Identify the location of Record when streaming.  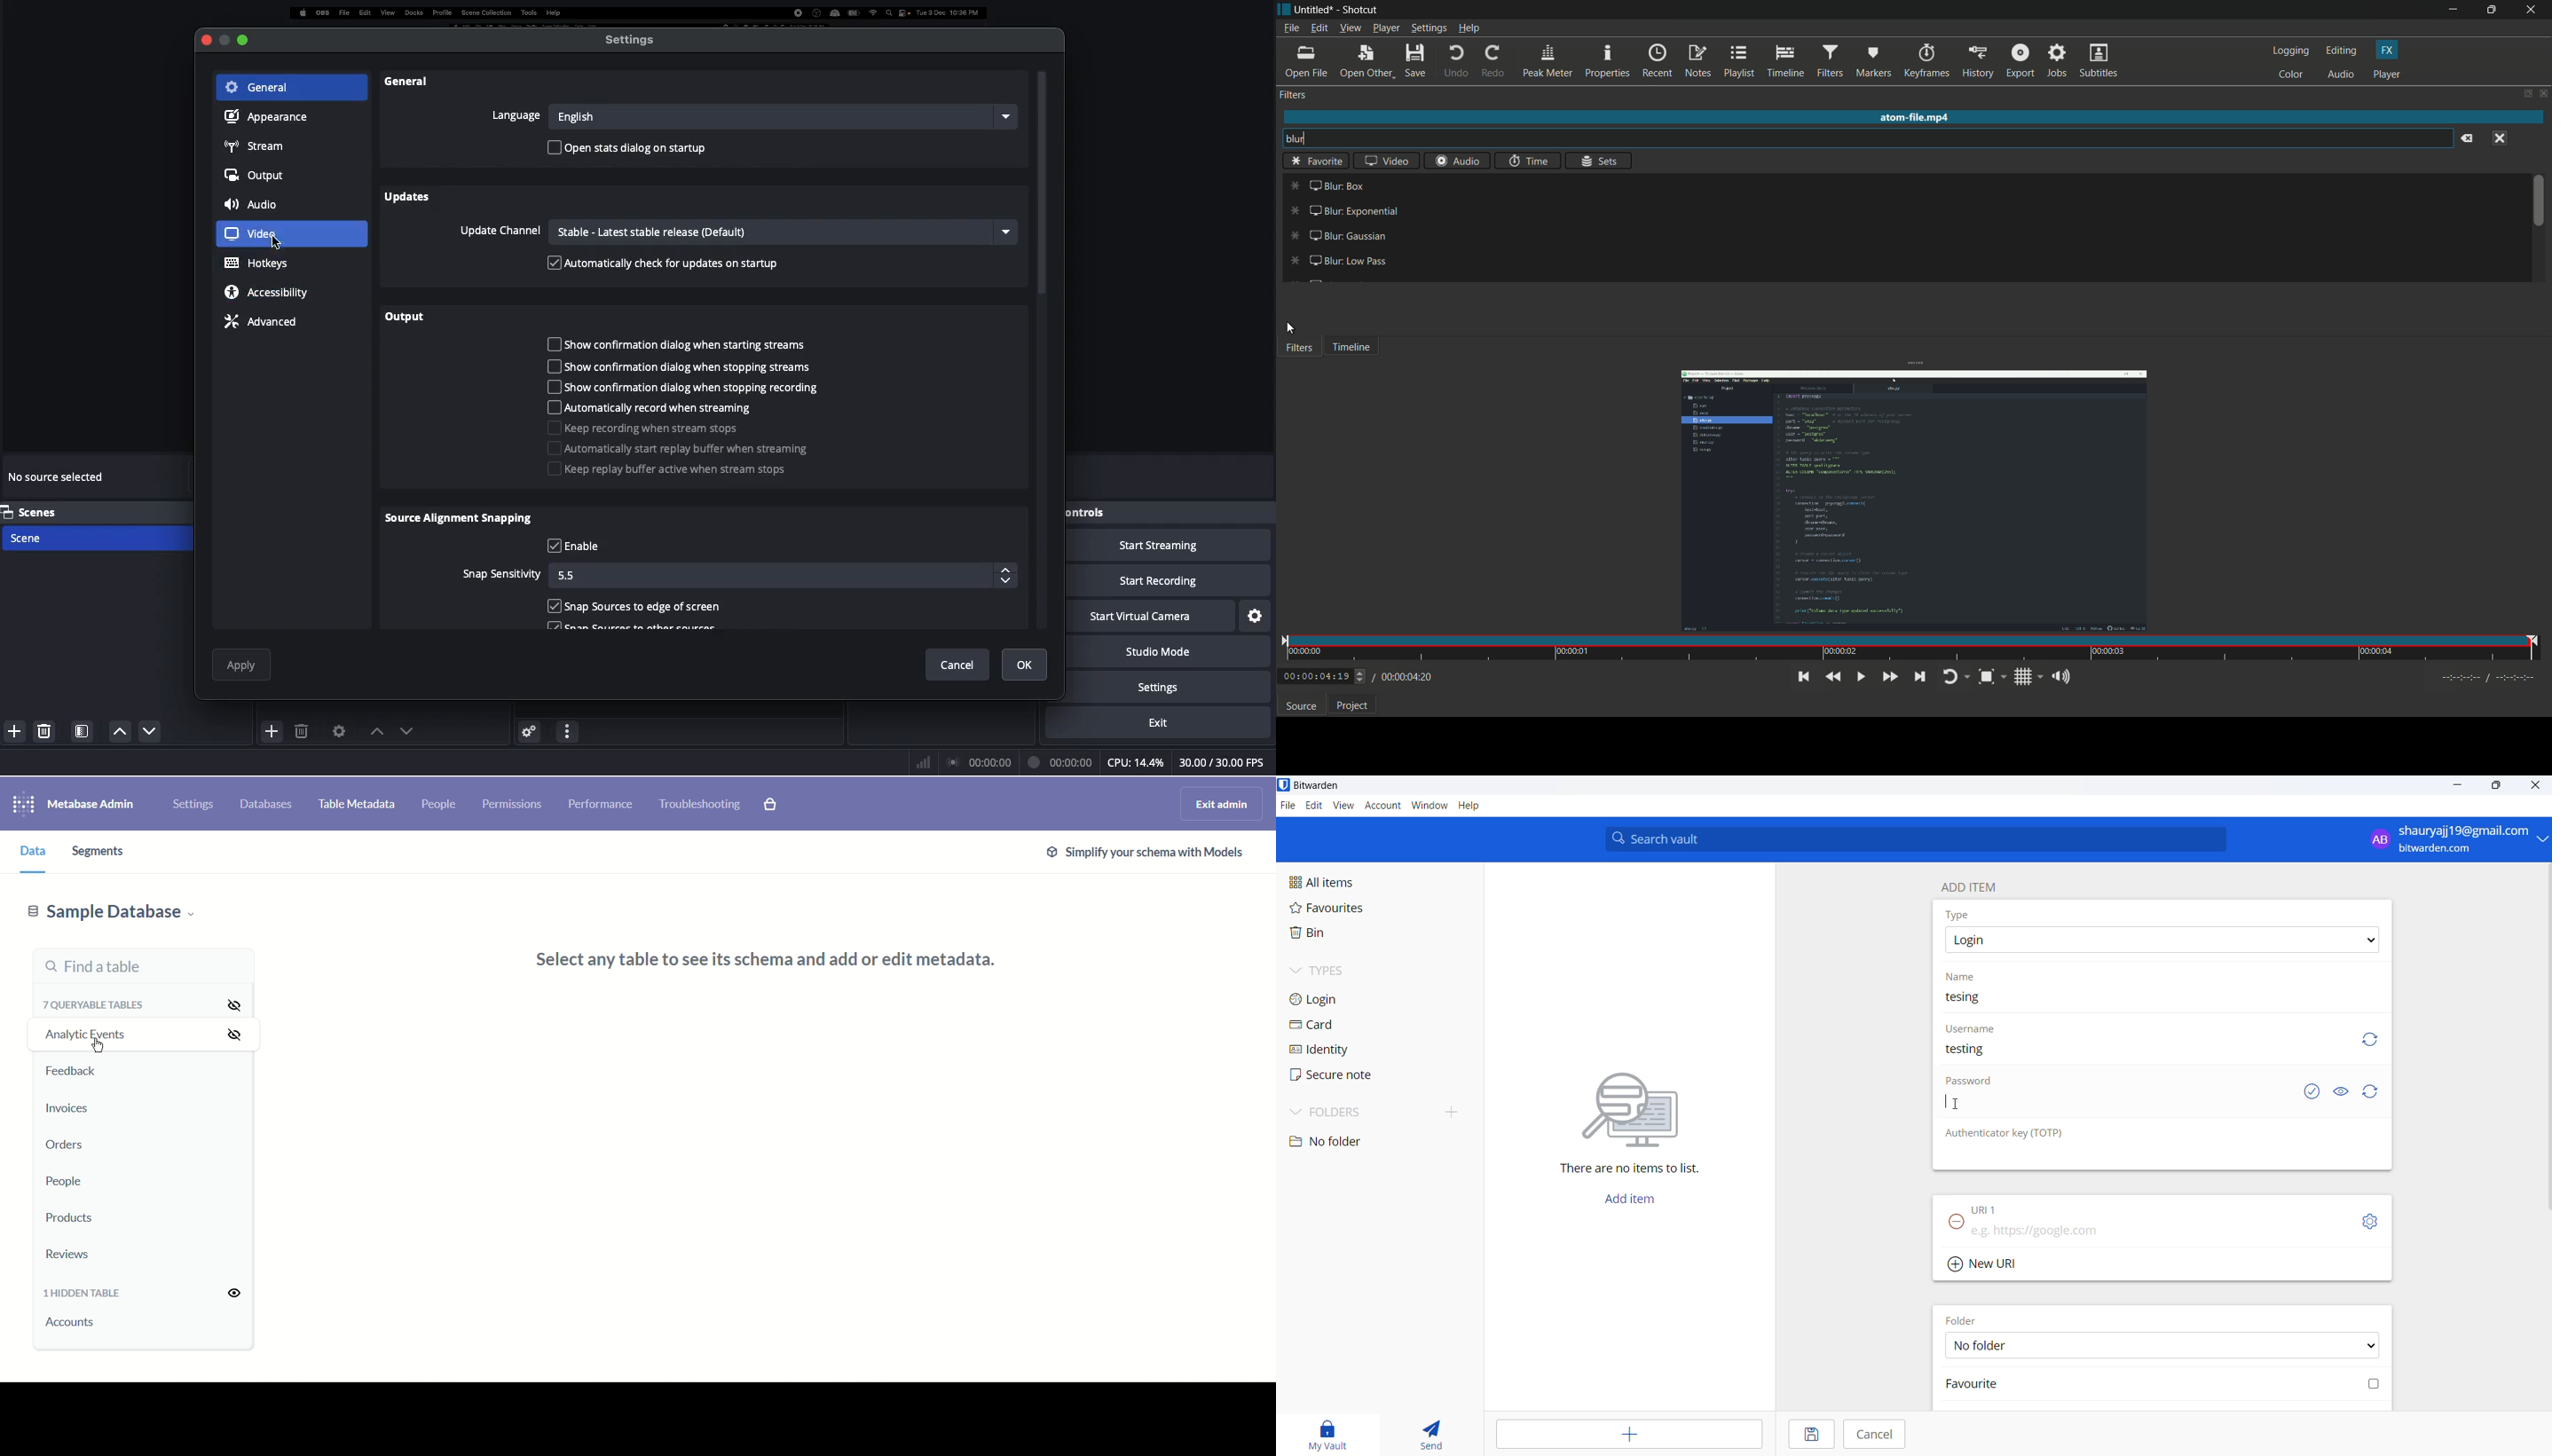
(653, 408).